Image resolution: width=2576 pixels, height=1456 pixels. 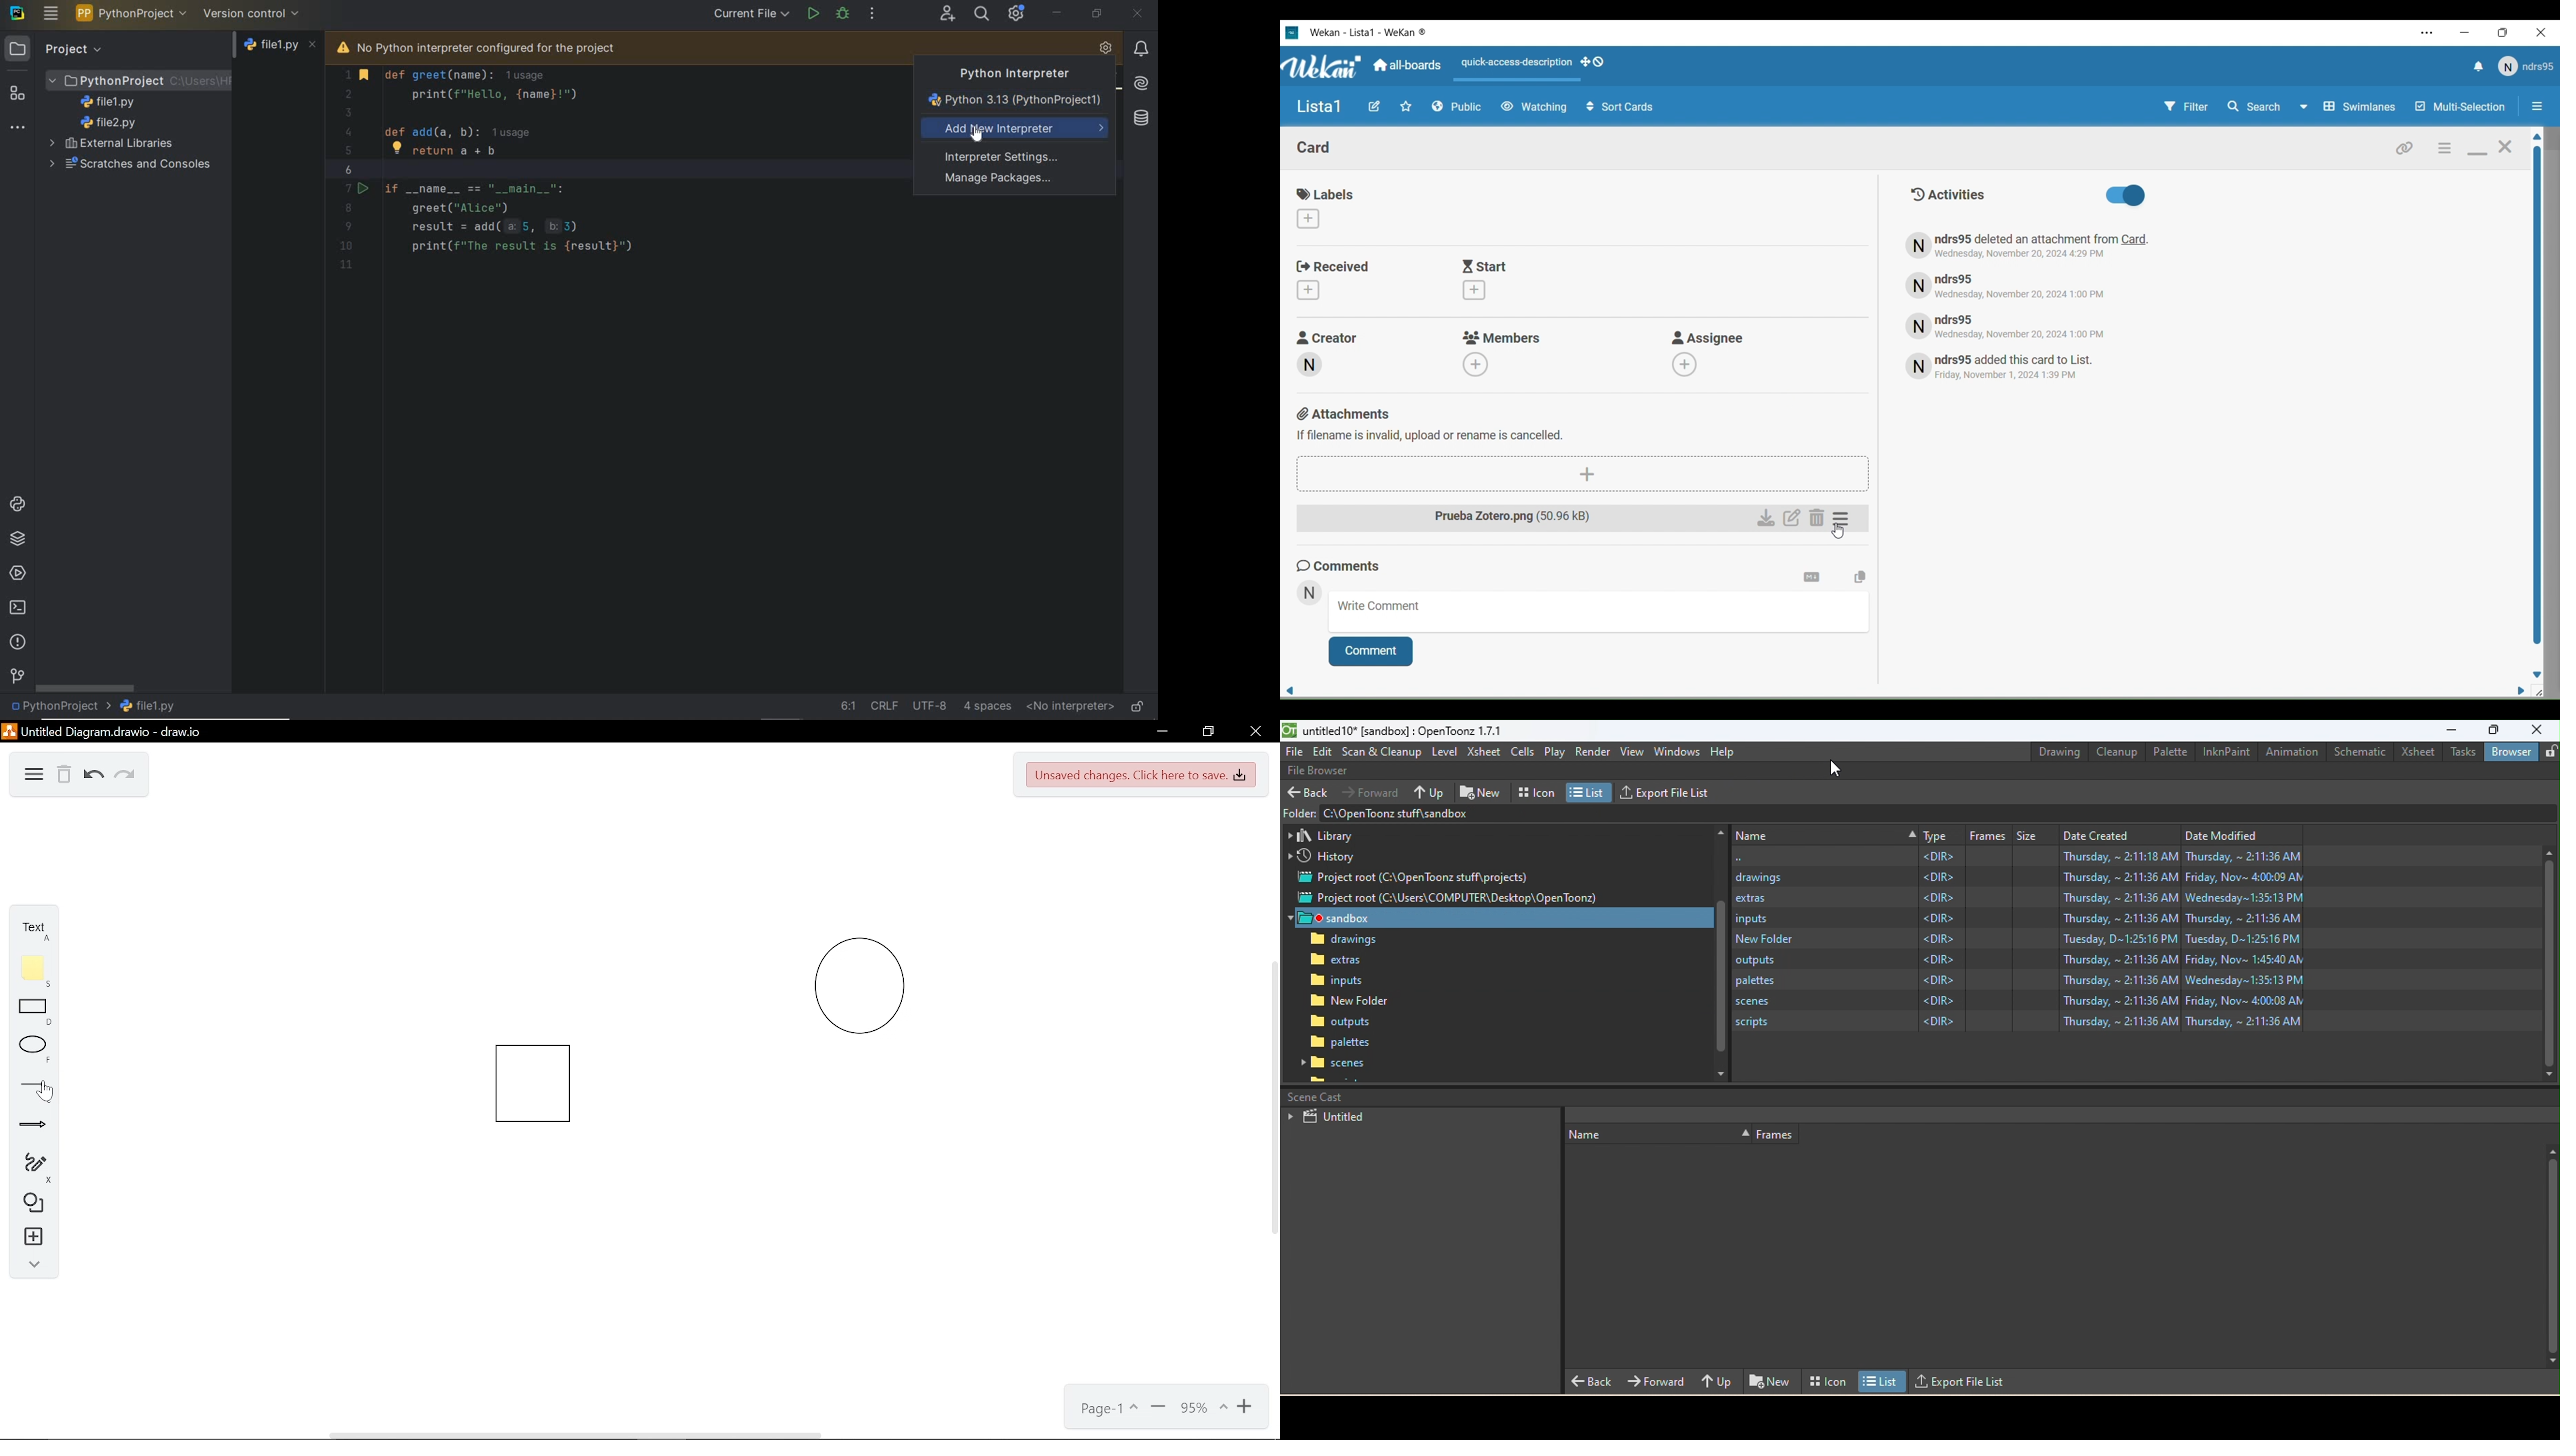 What do you see at coordinates (1684, 364) in the screenshot?
I see `Add assignee` at bounding box center [1684, 364].